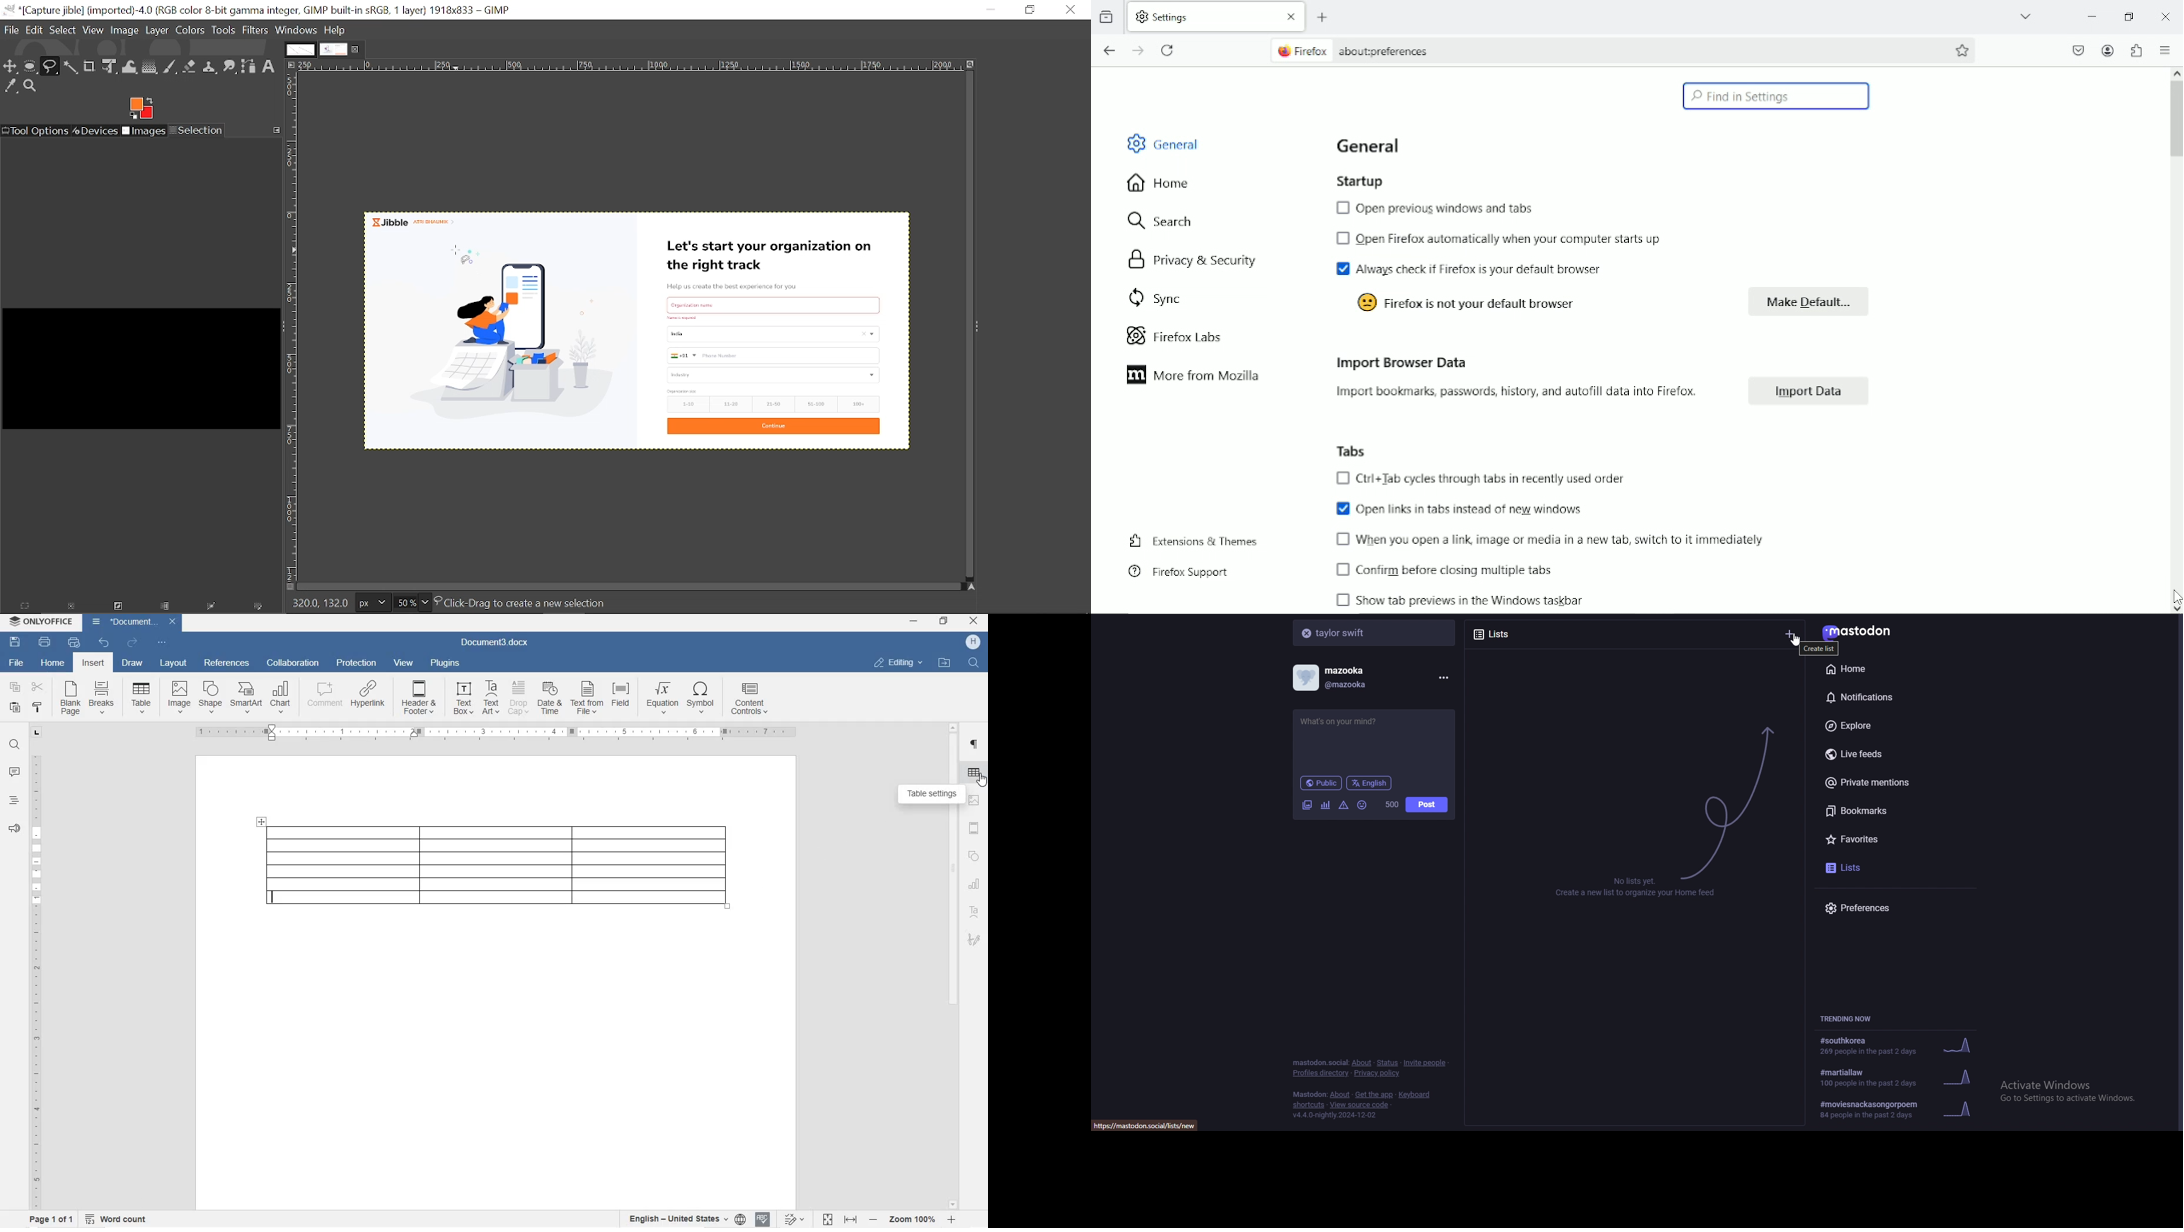 This screenshot has height=1232, width=2184. Describe the element at coordinates (1852, 1019) in the screenshot. I see `trending now` at that location.